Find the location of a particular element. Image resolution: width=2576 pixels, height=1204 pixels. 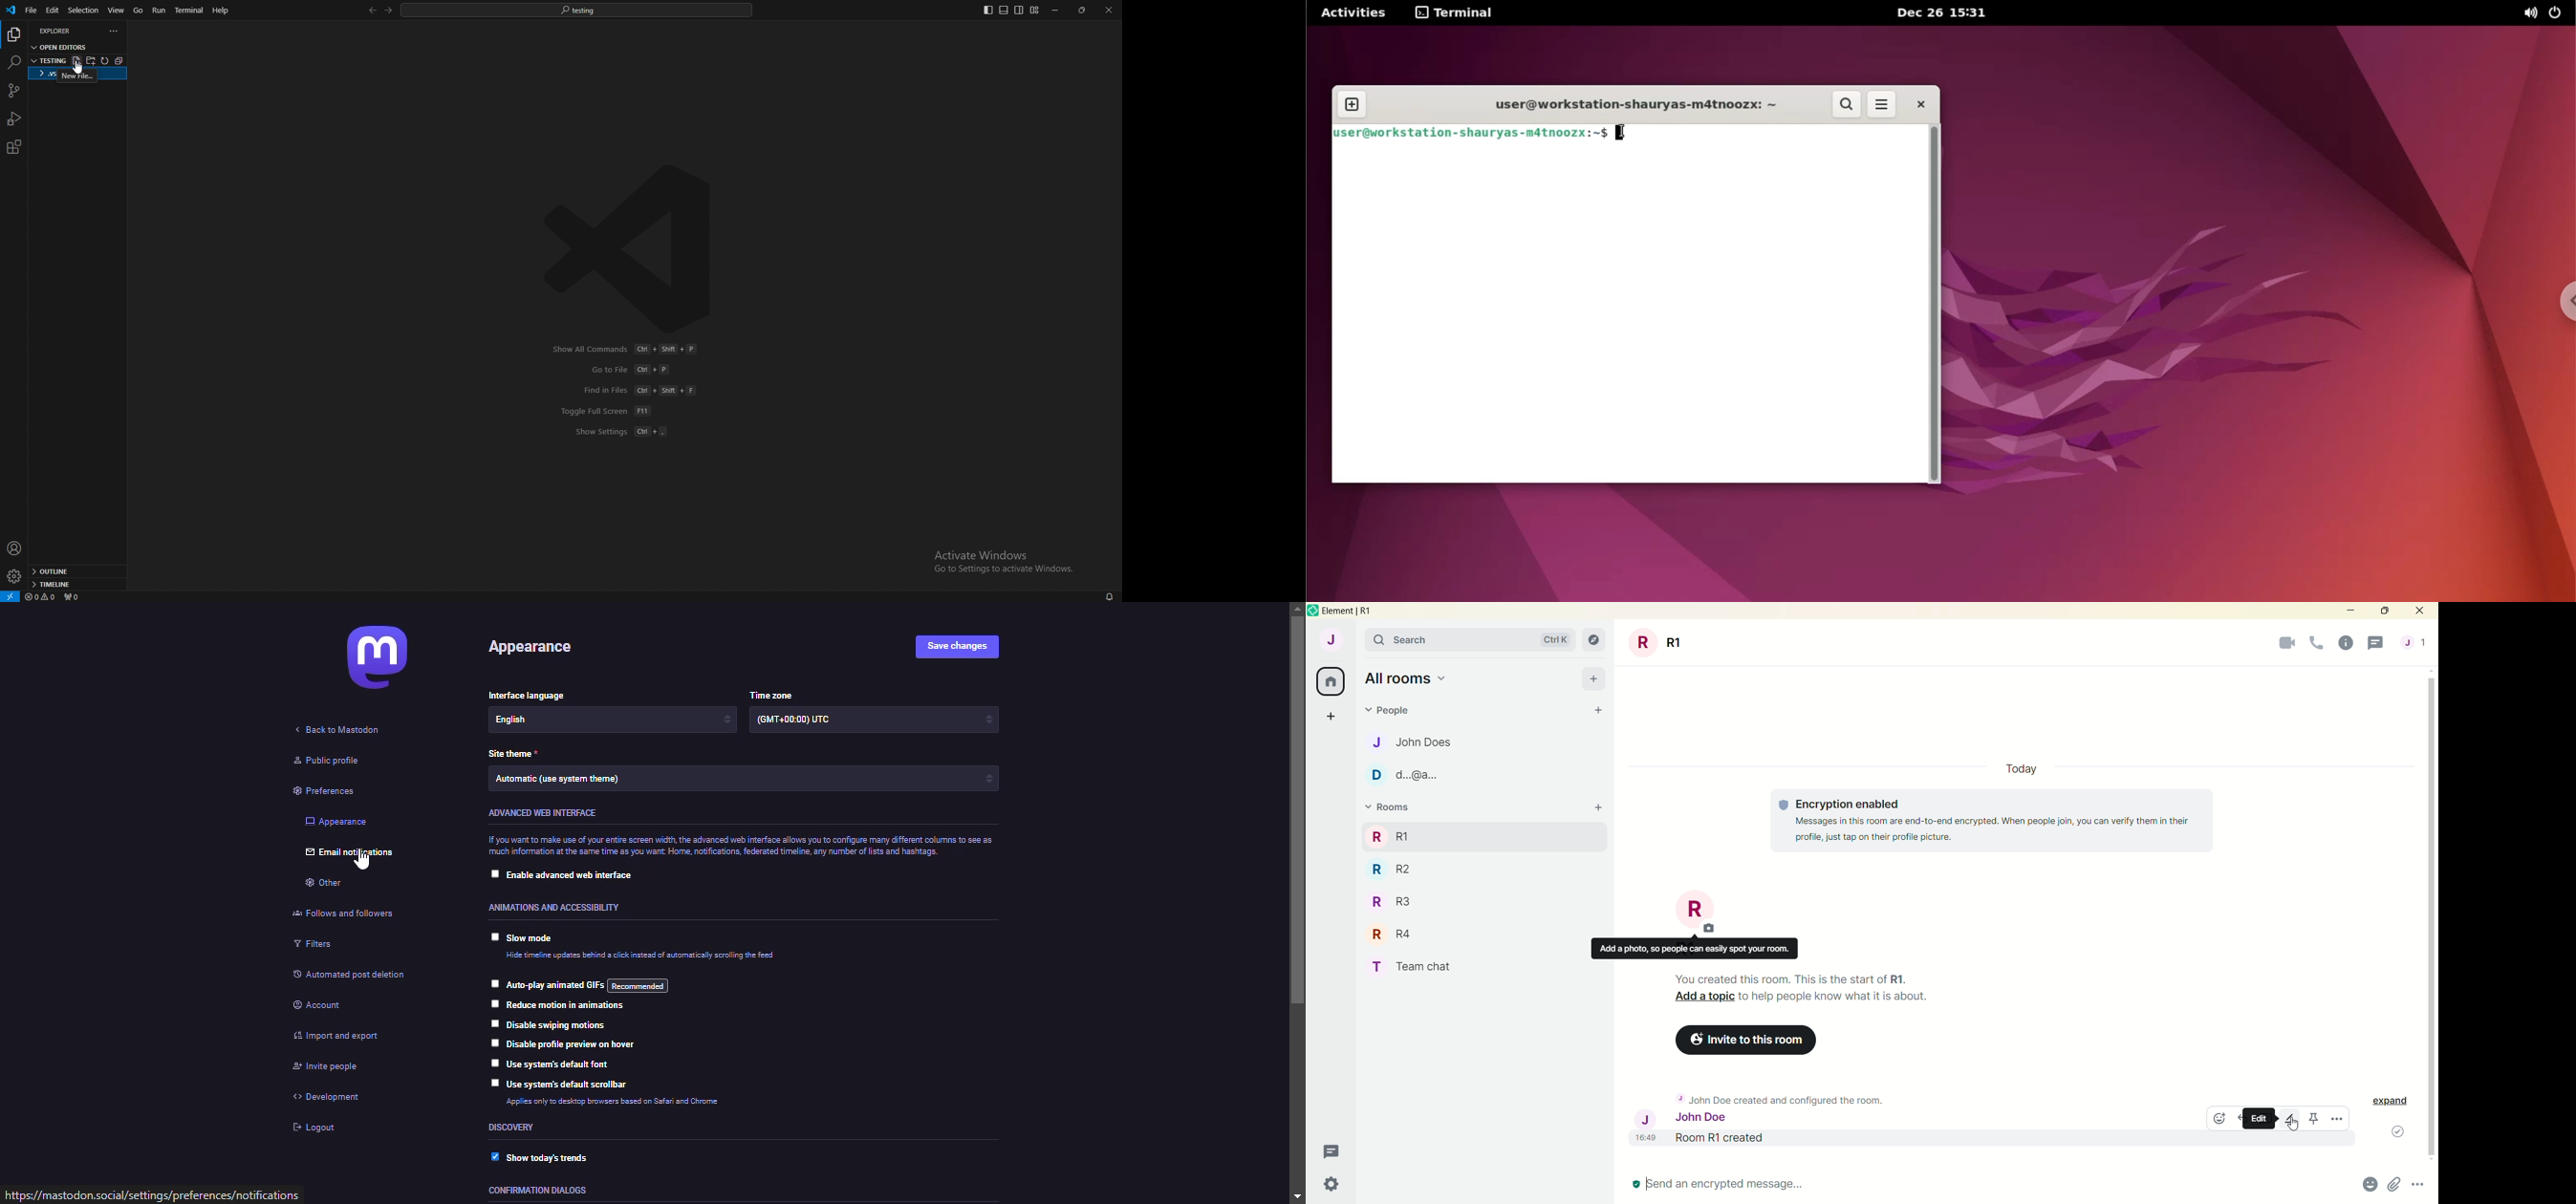

autoplay animated gif's is located at coordinates (595, 986).